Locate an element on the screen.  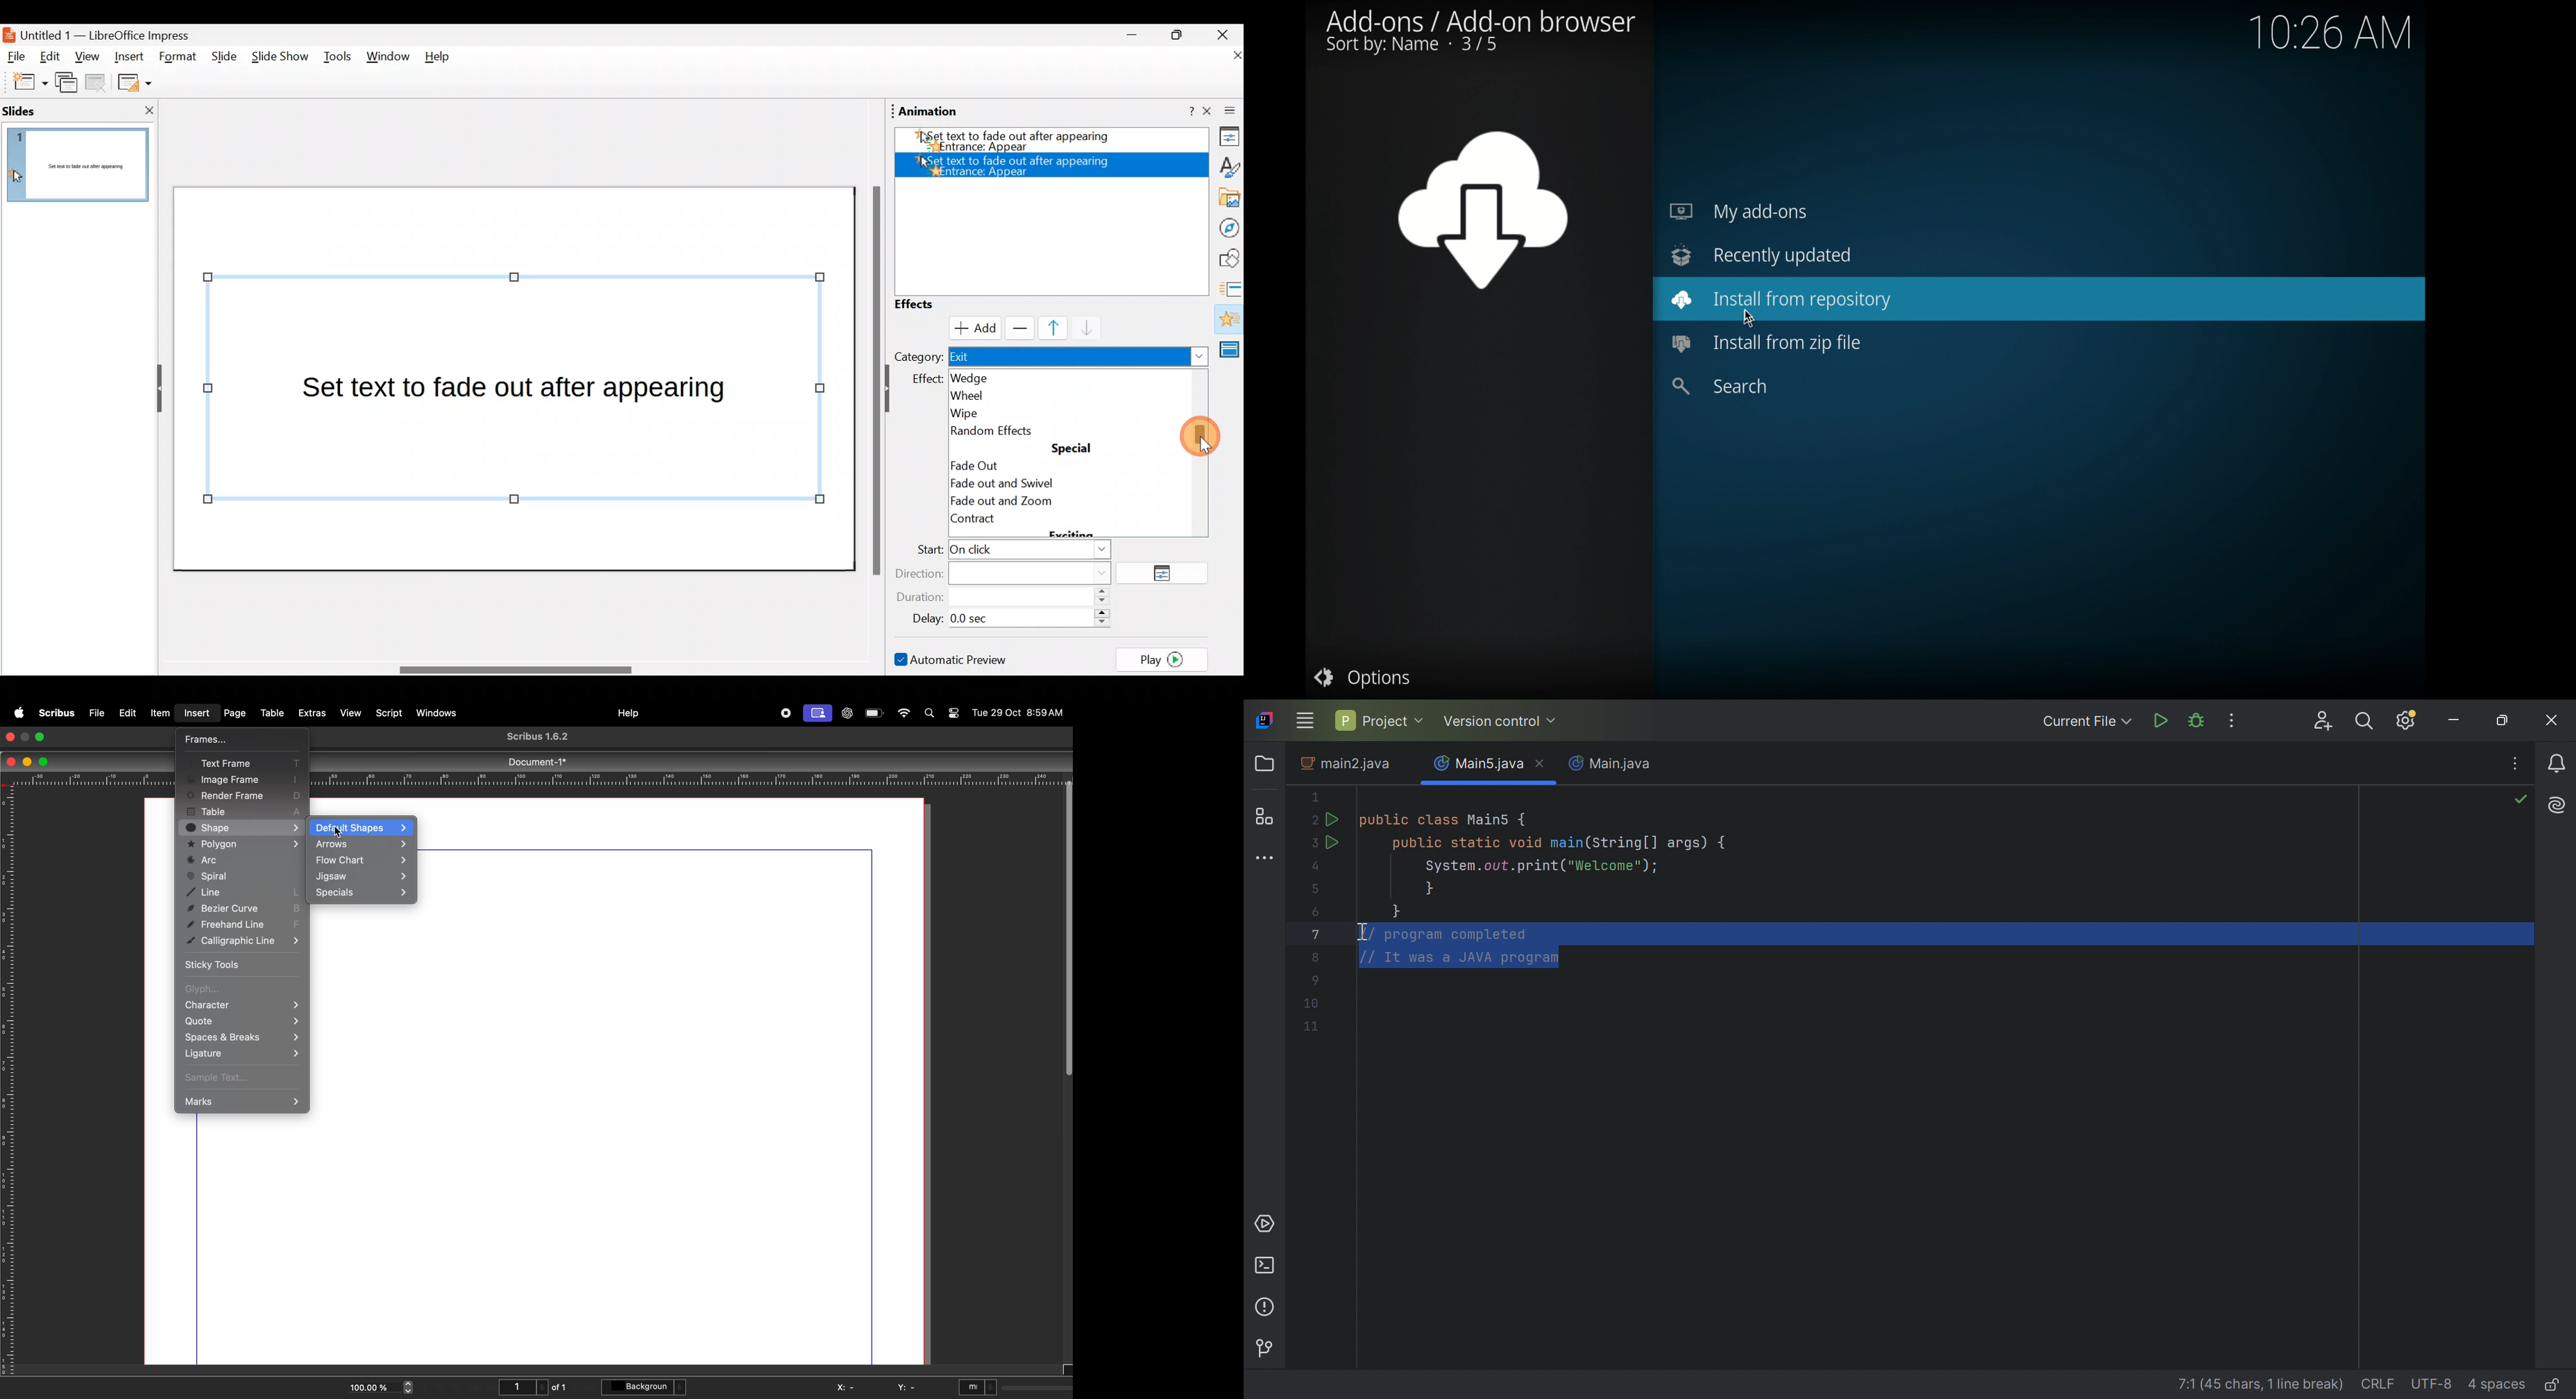
Slides is located at coordinates (41, 110).